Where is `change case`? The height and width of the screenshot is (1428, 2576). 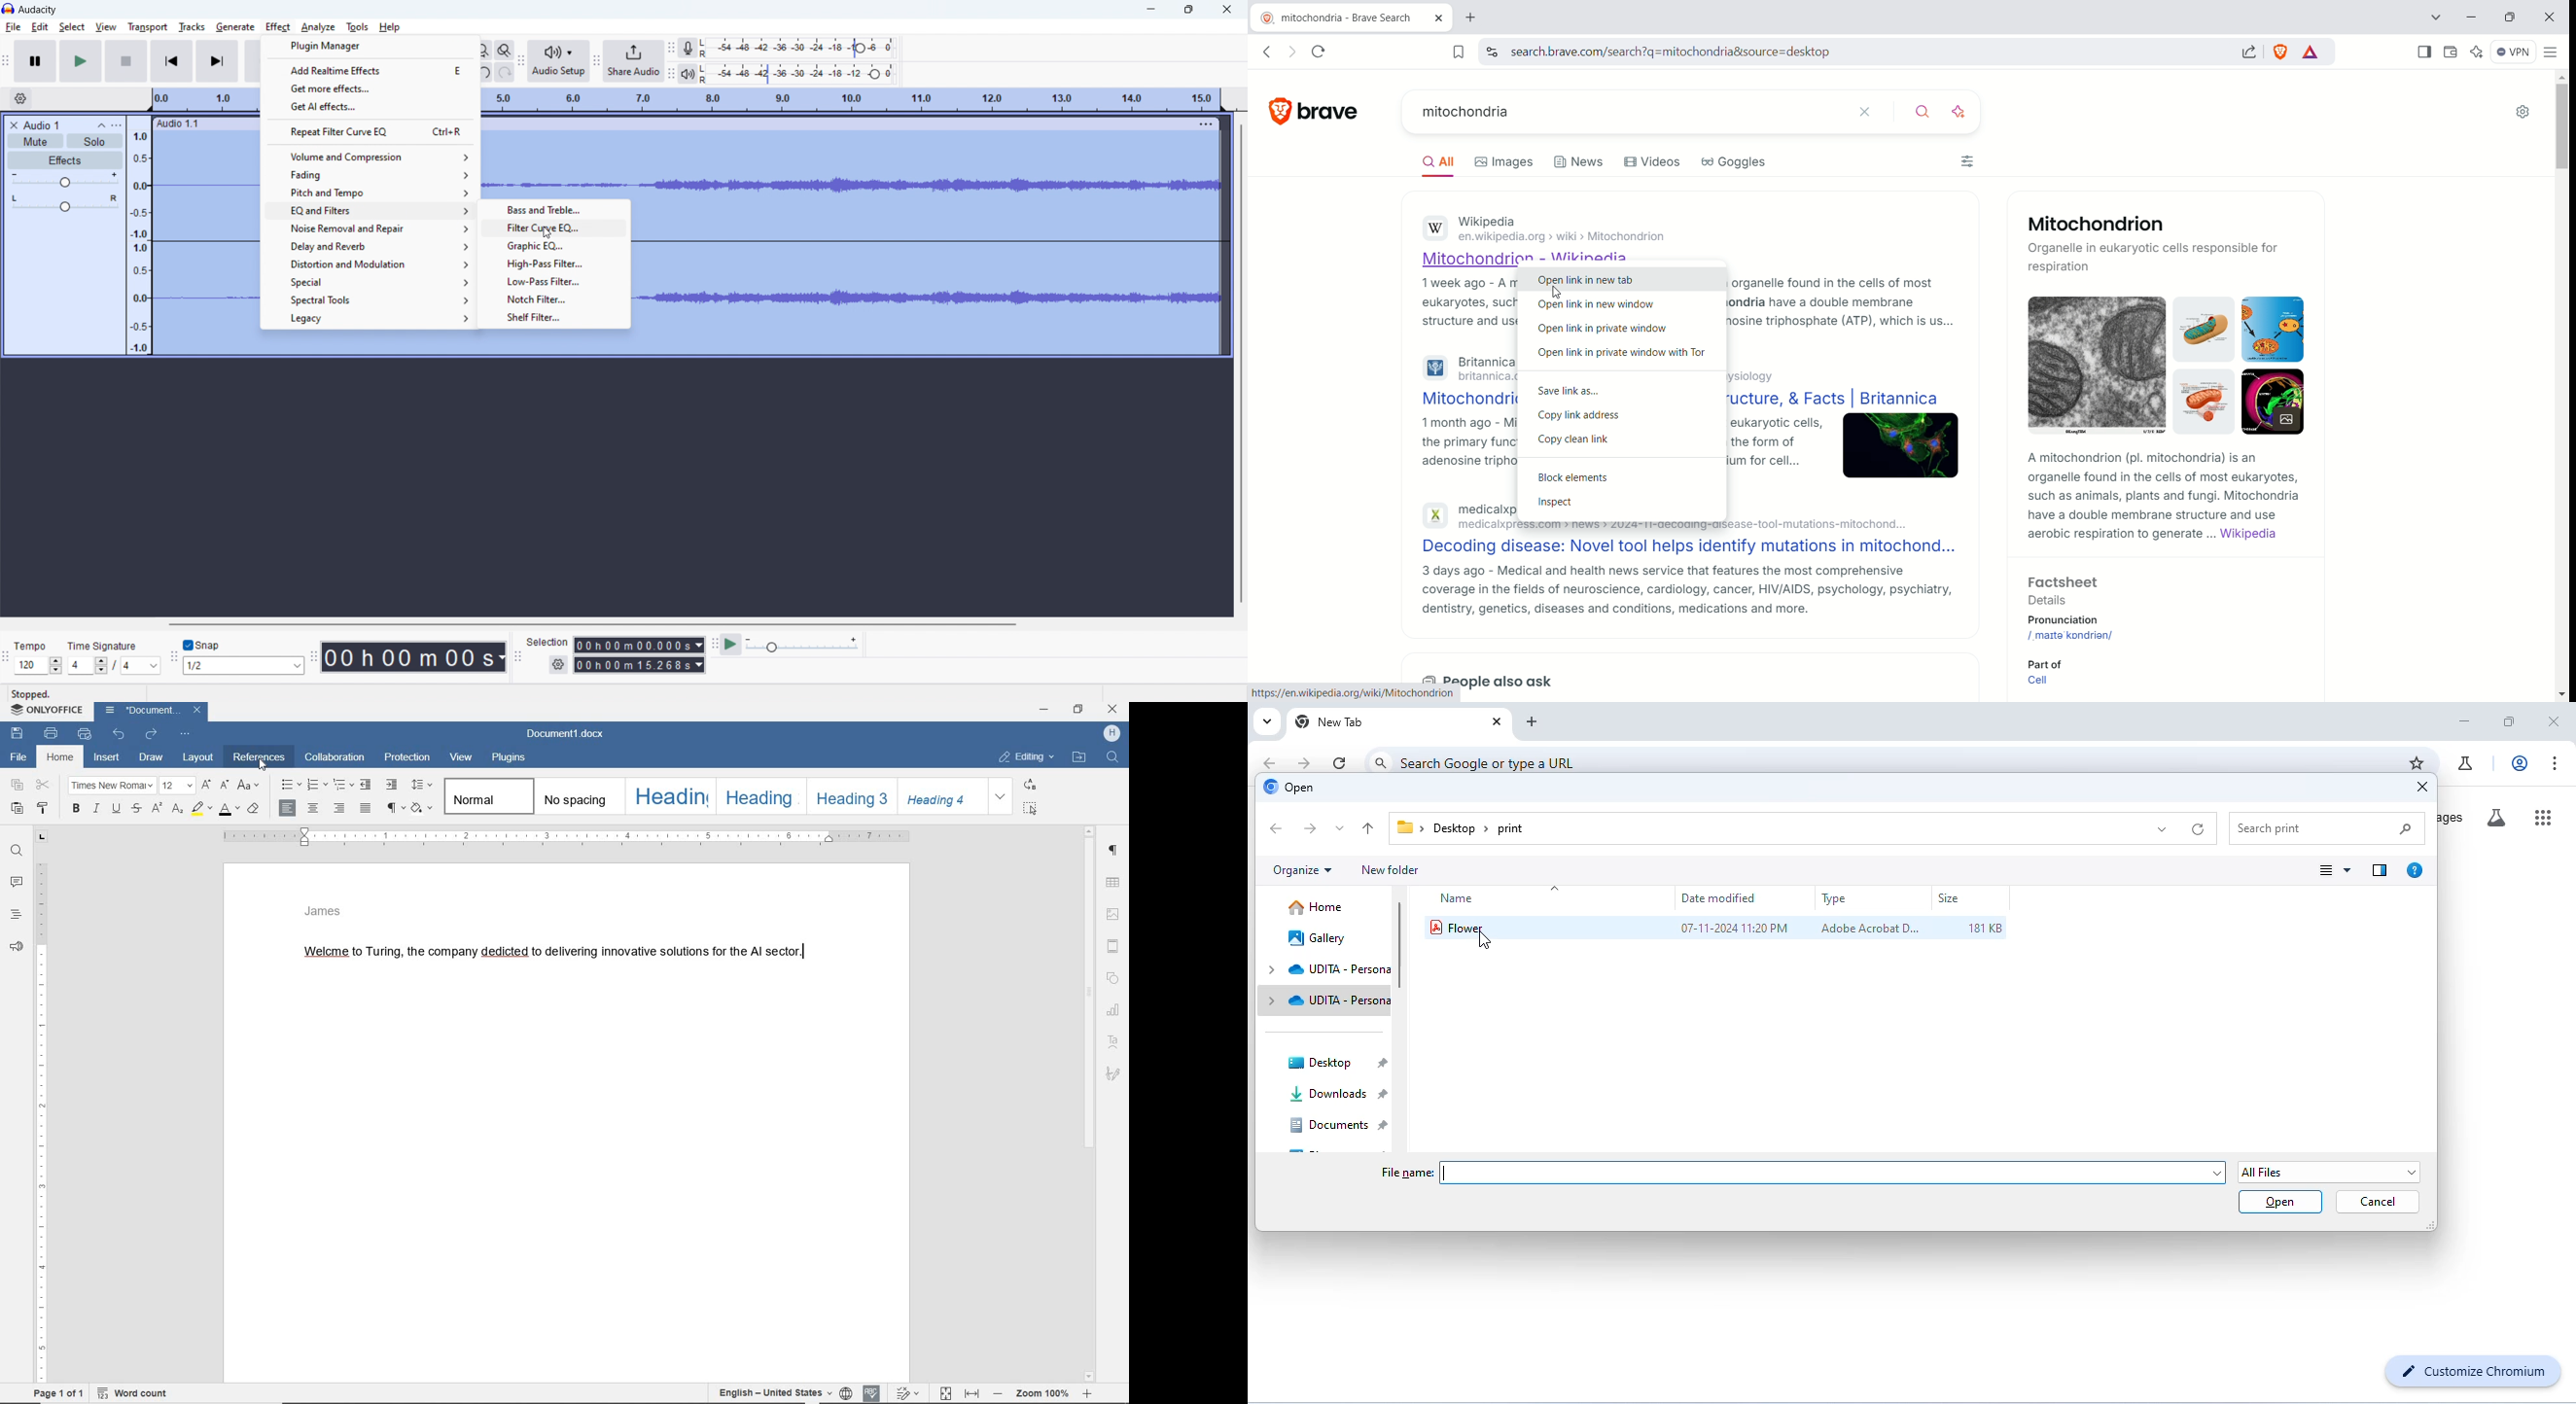 change case is located at coordinates (248, 785).